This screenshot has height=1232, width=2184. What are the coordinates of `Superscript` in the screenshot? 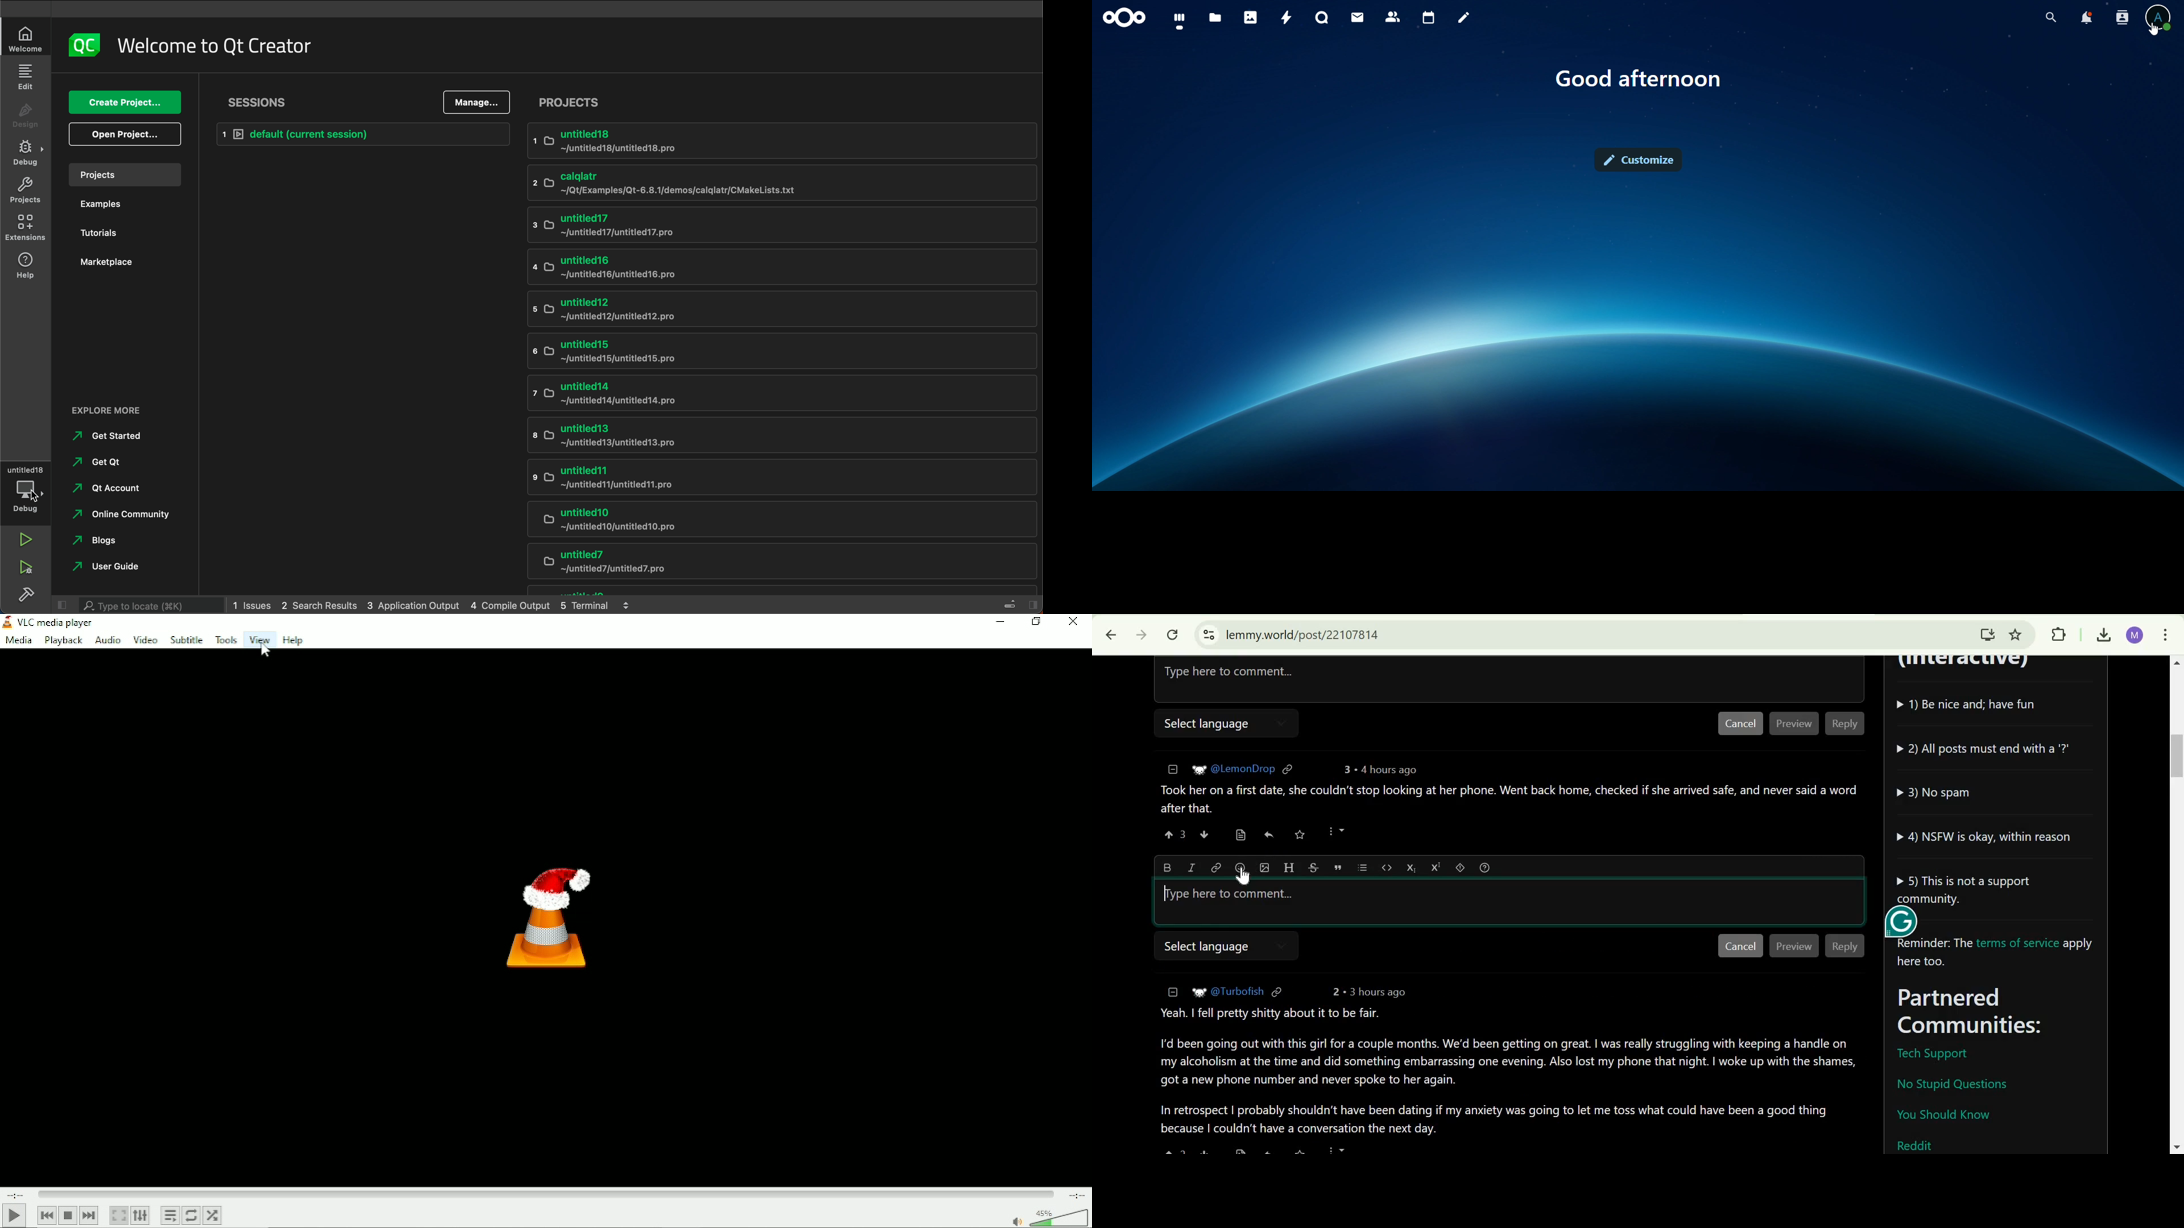 It's located at (1436, 867).